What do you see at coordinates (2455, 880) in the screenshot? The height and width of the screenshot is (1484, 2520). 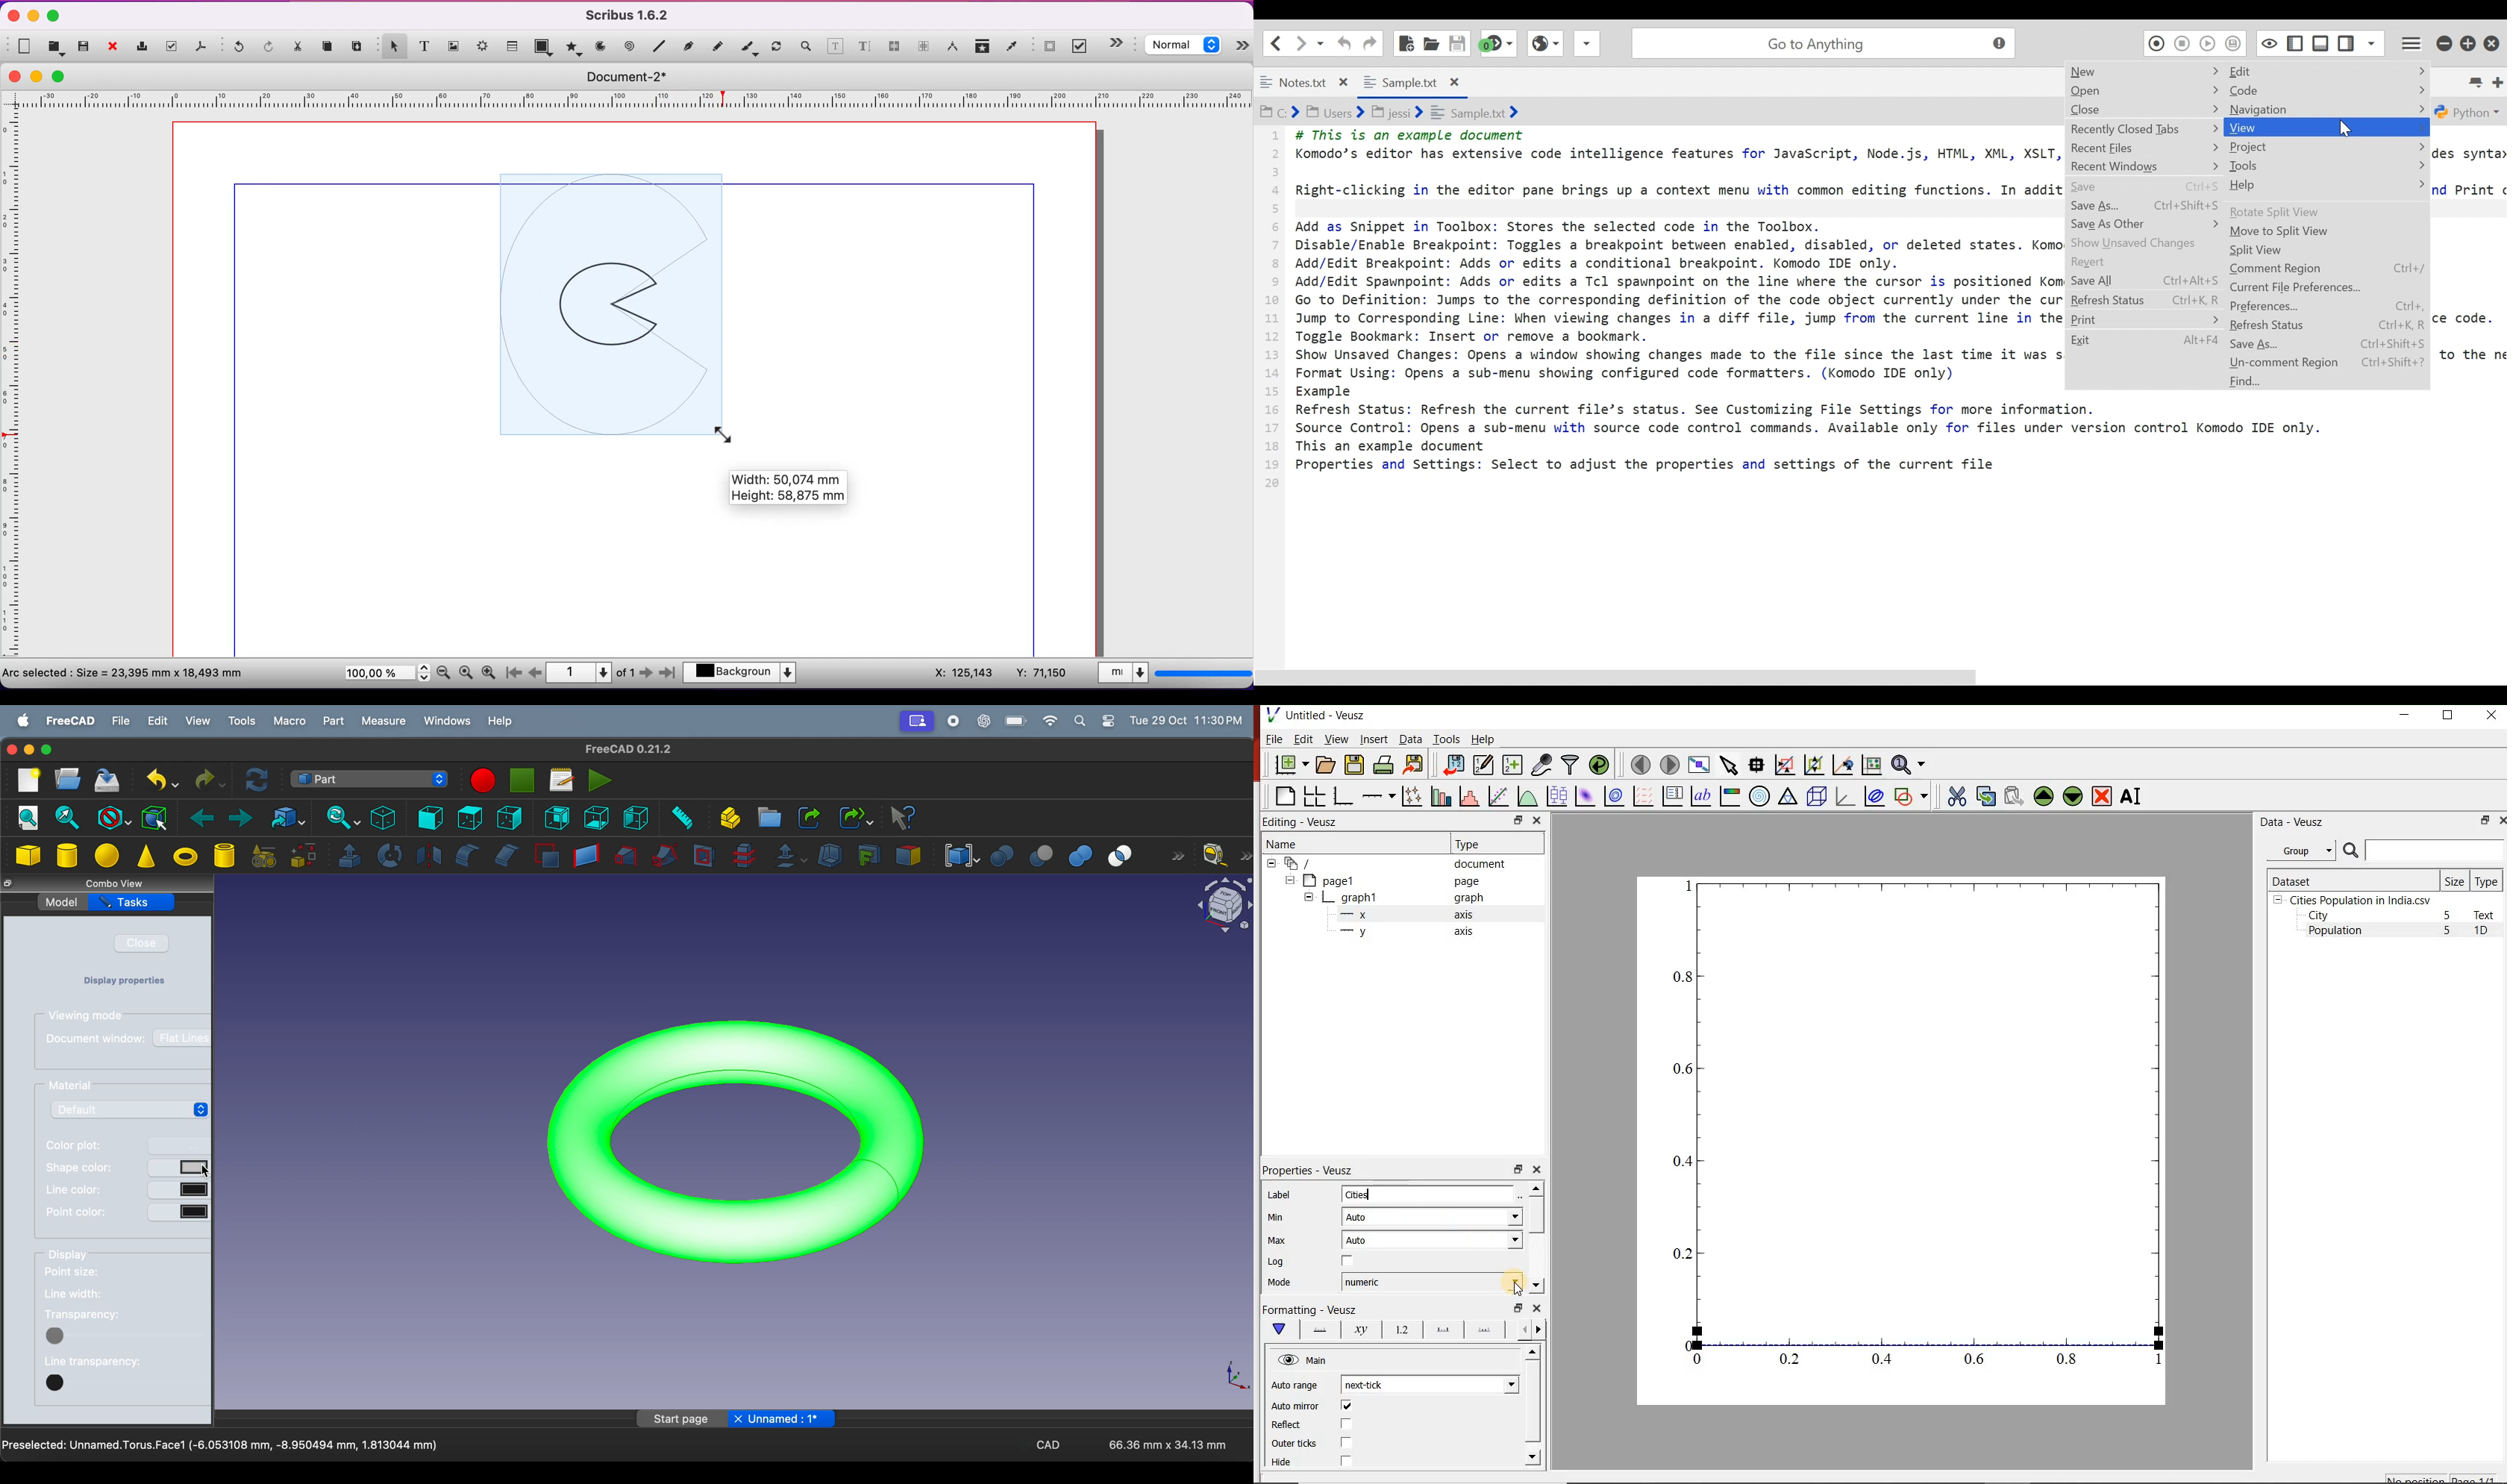 I see `Size` at bounding box center [2455, 880].